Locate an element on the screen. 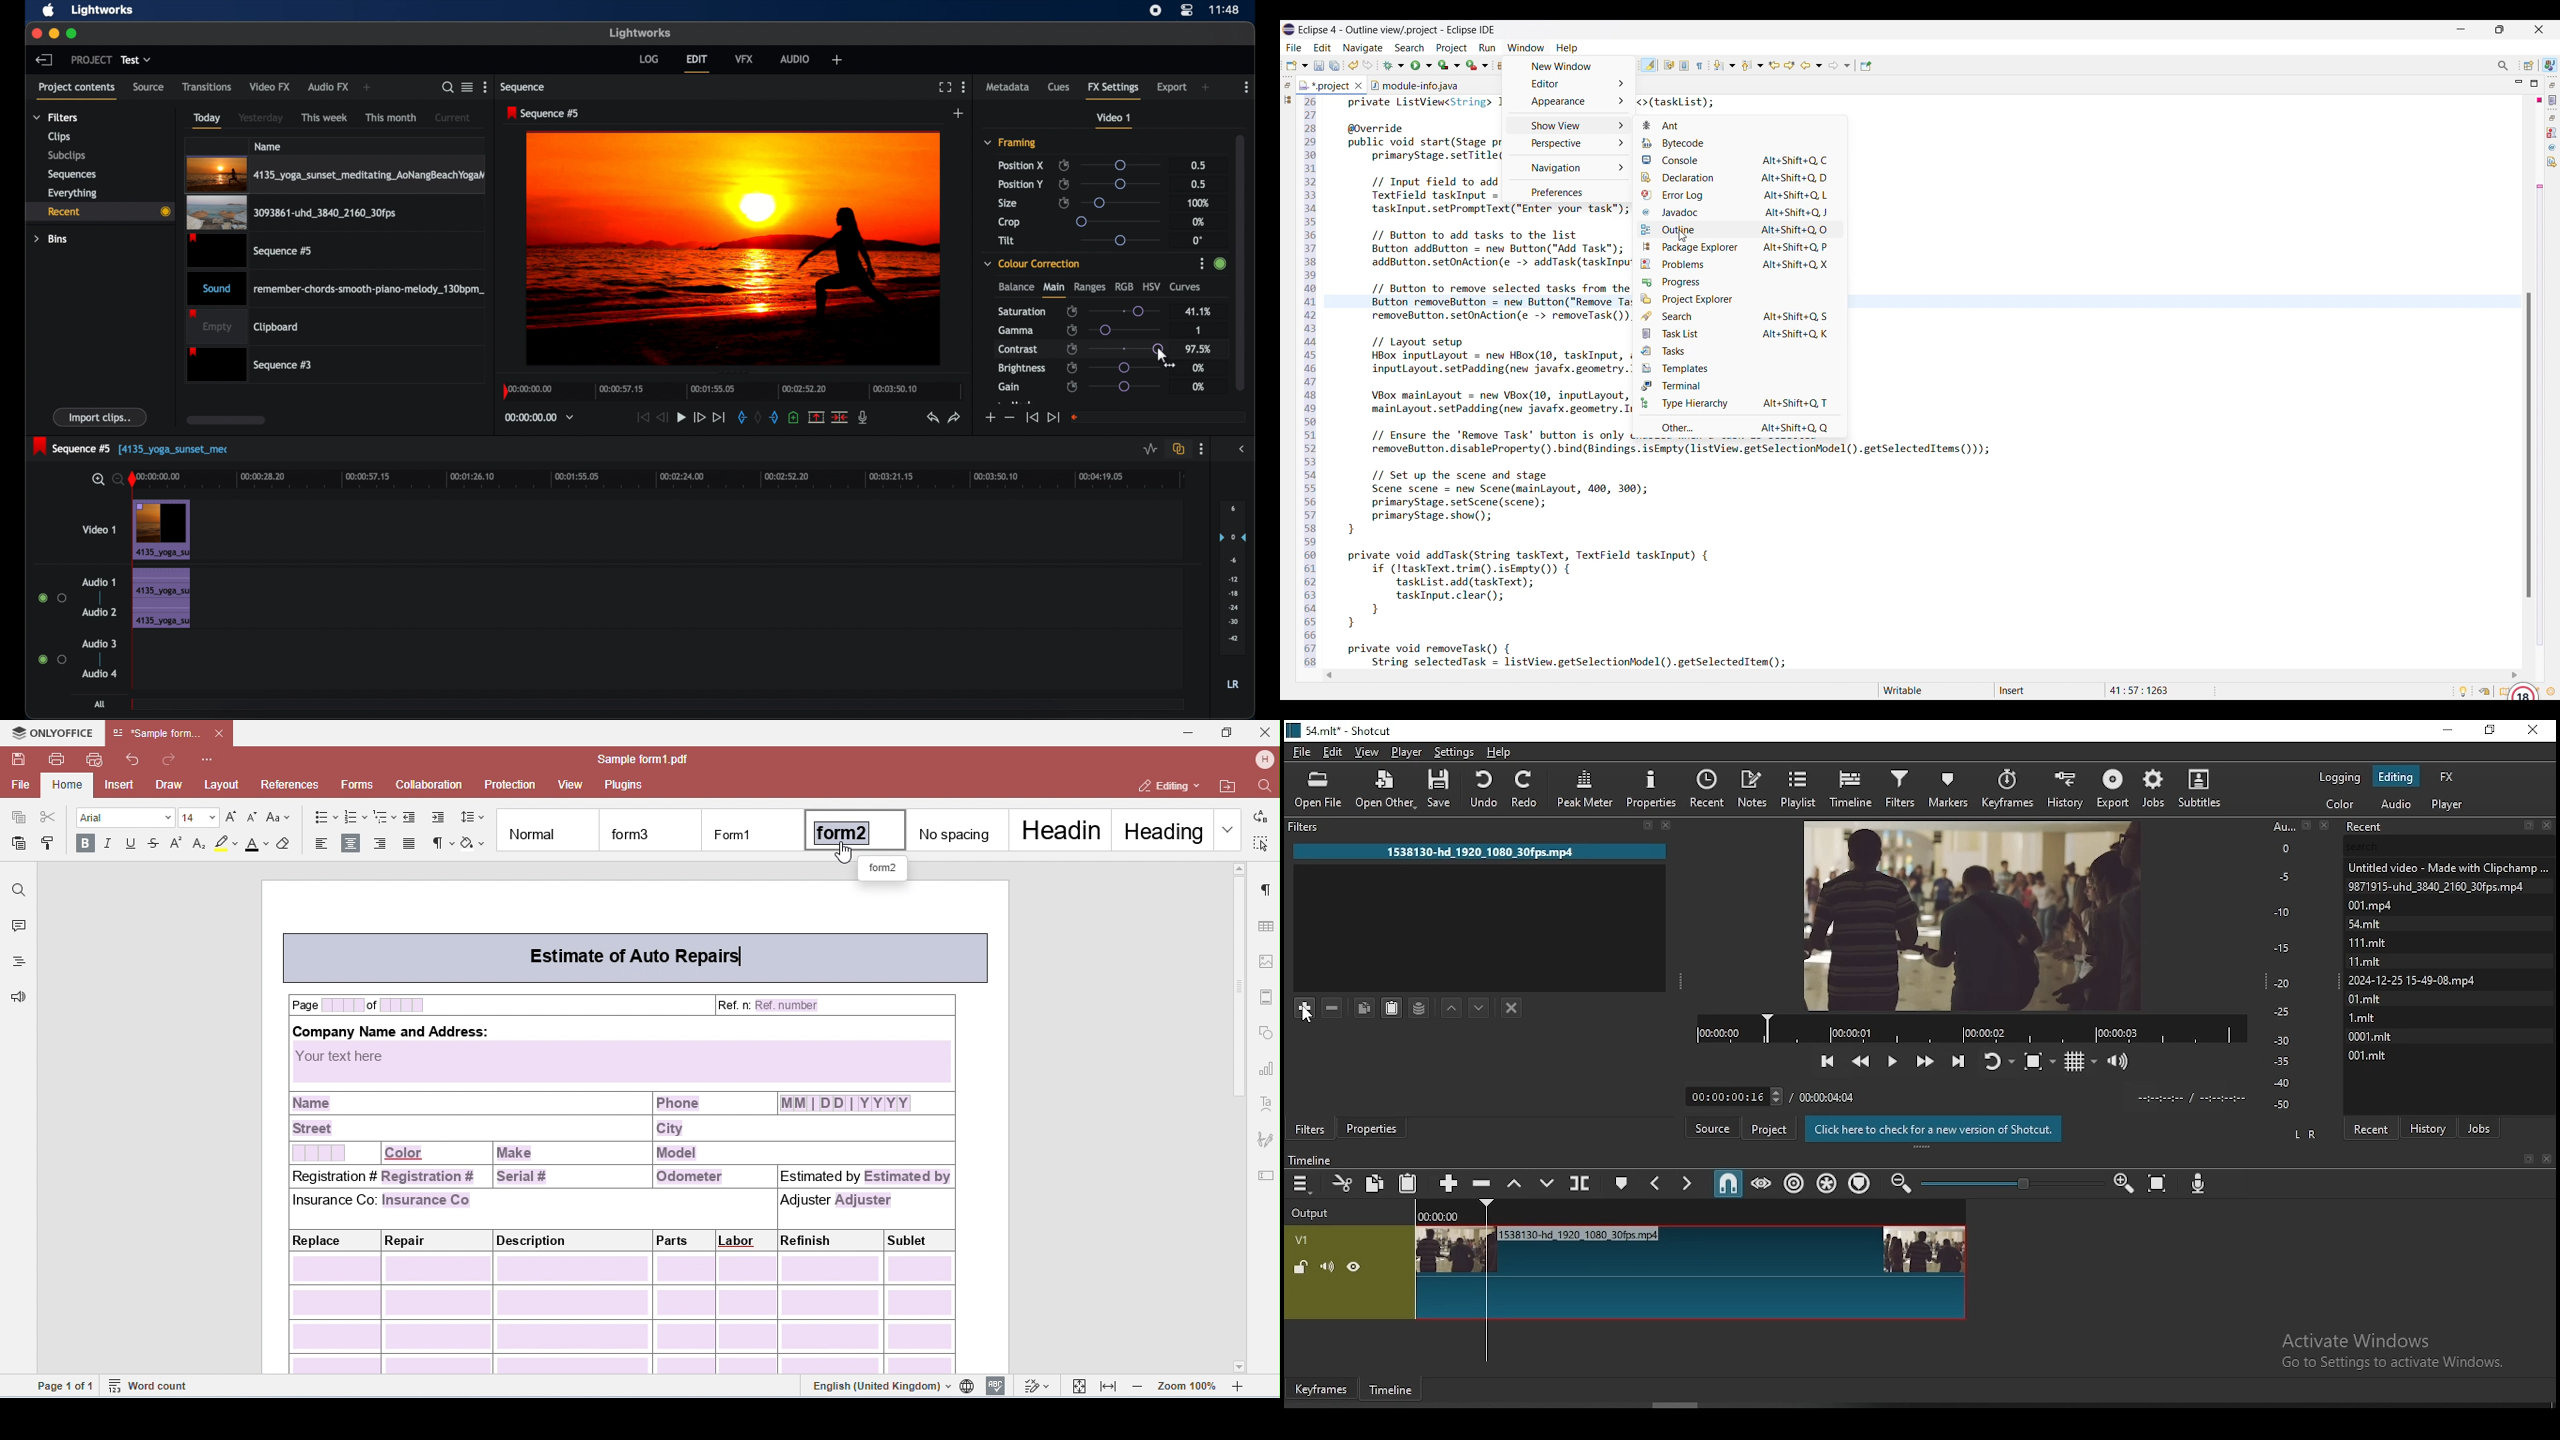  this month is located at coordinates (391, 117).